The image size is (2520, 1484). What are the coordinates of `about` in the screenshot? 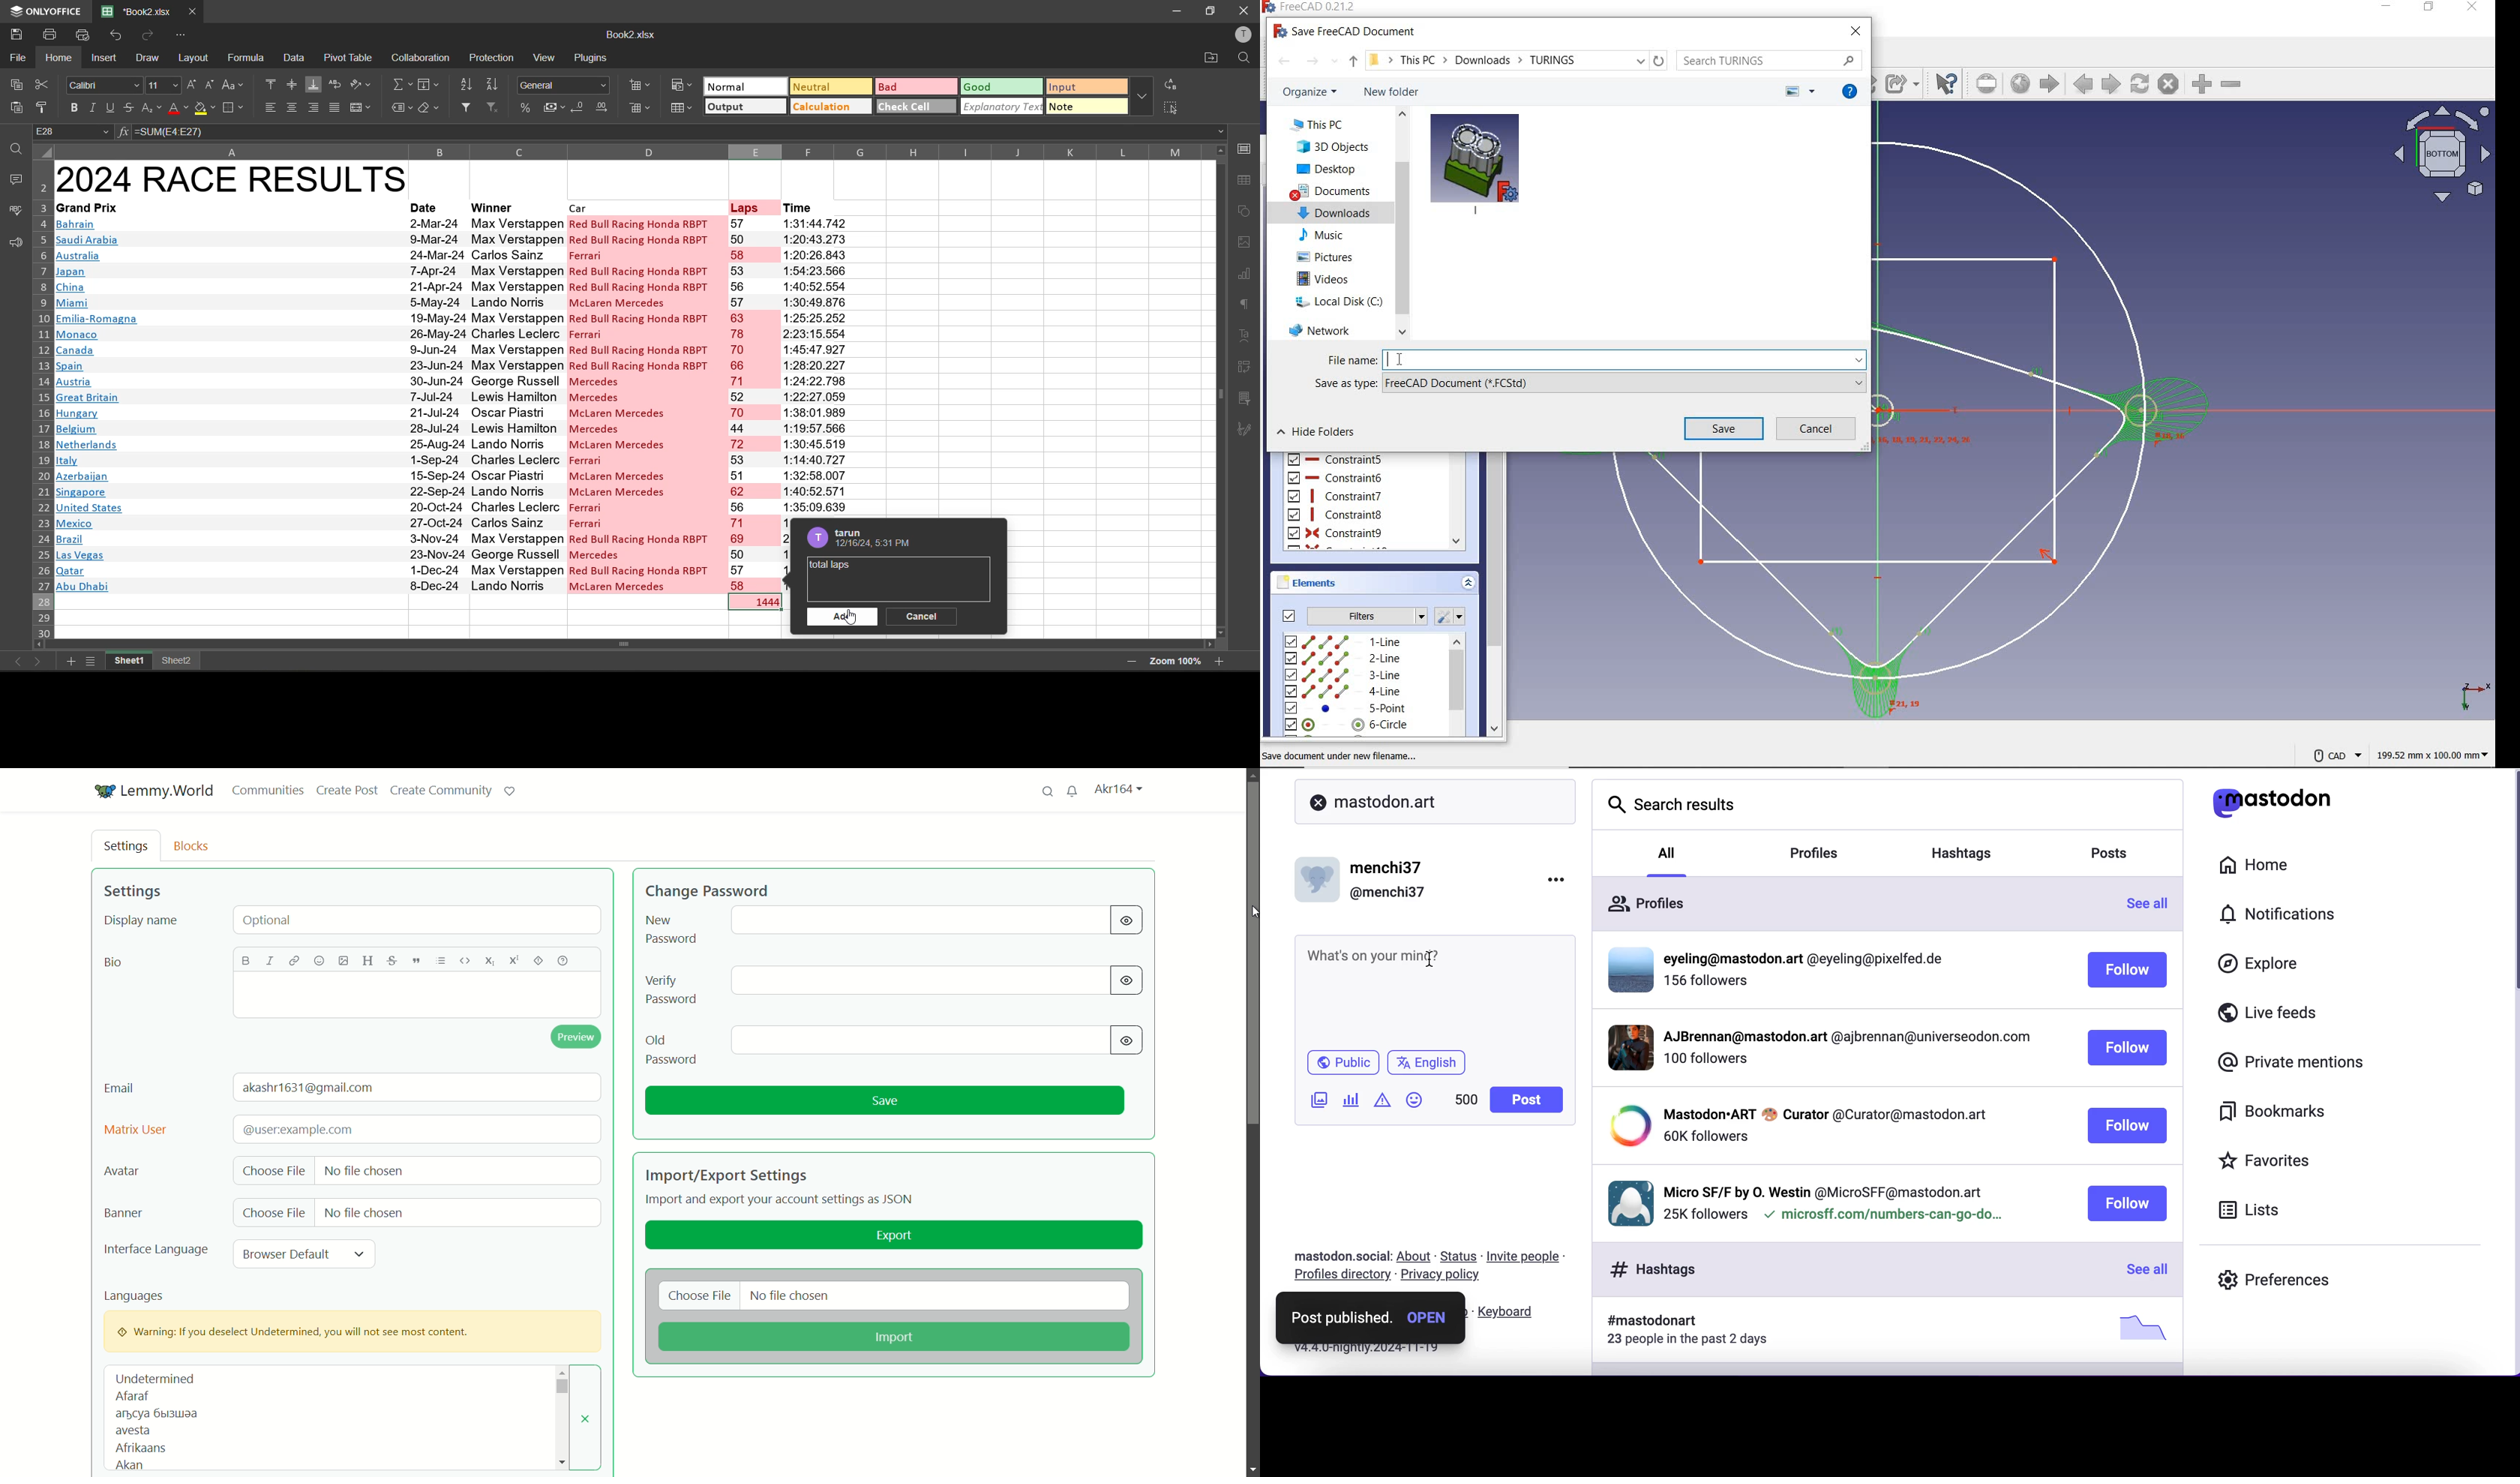 It's located at (1416, 1258).